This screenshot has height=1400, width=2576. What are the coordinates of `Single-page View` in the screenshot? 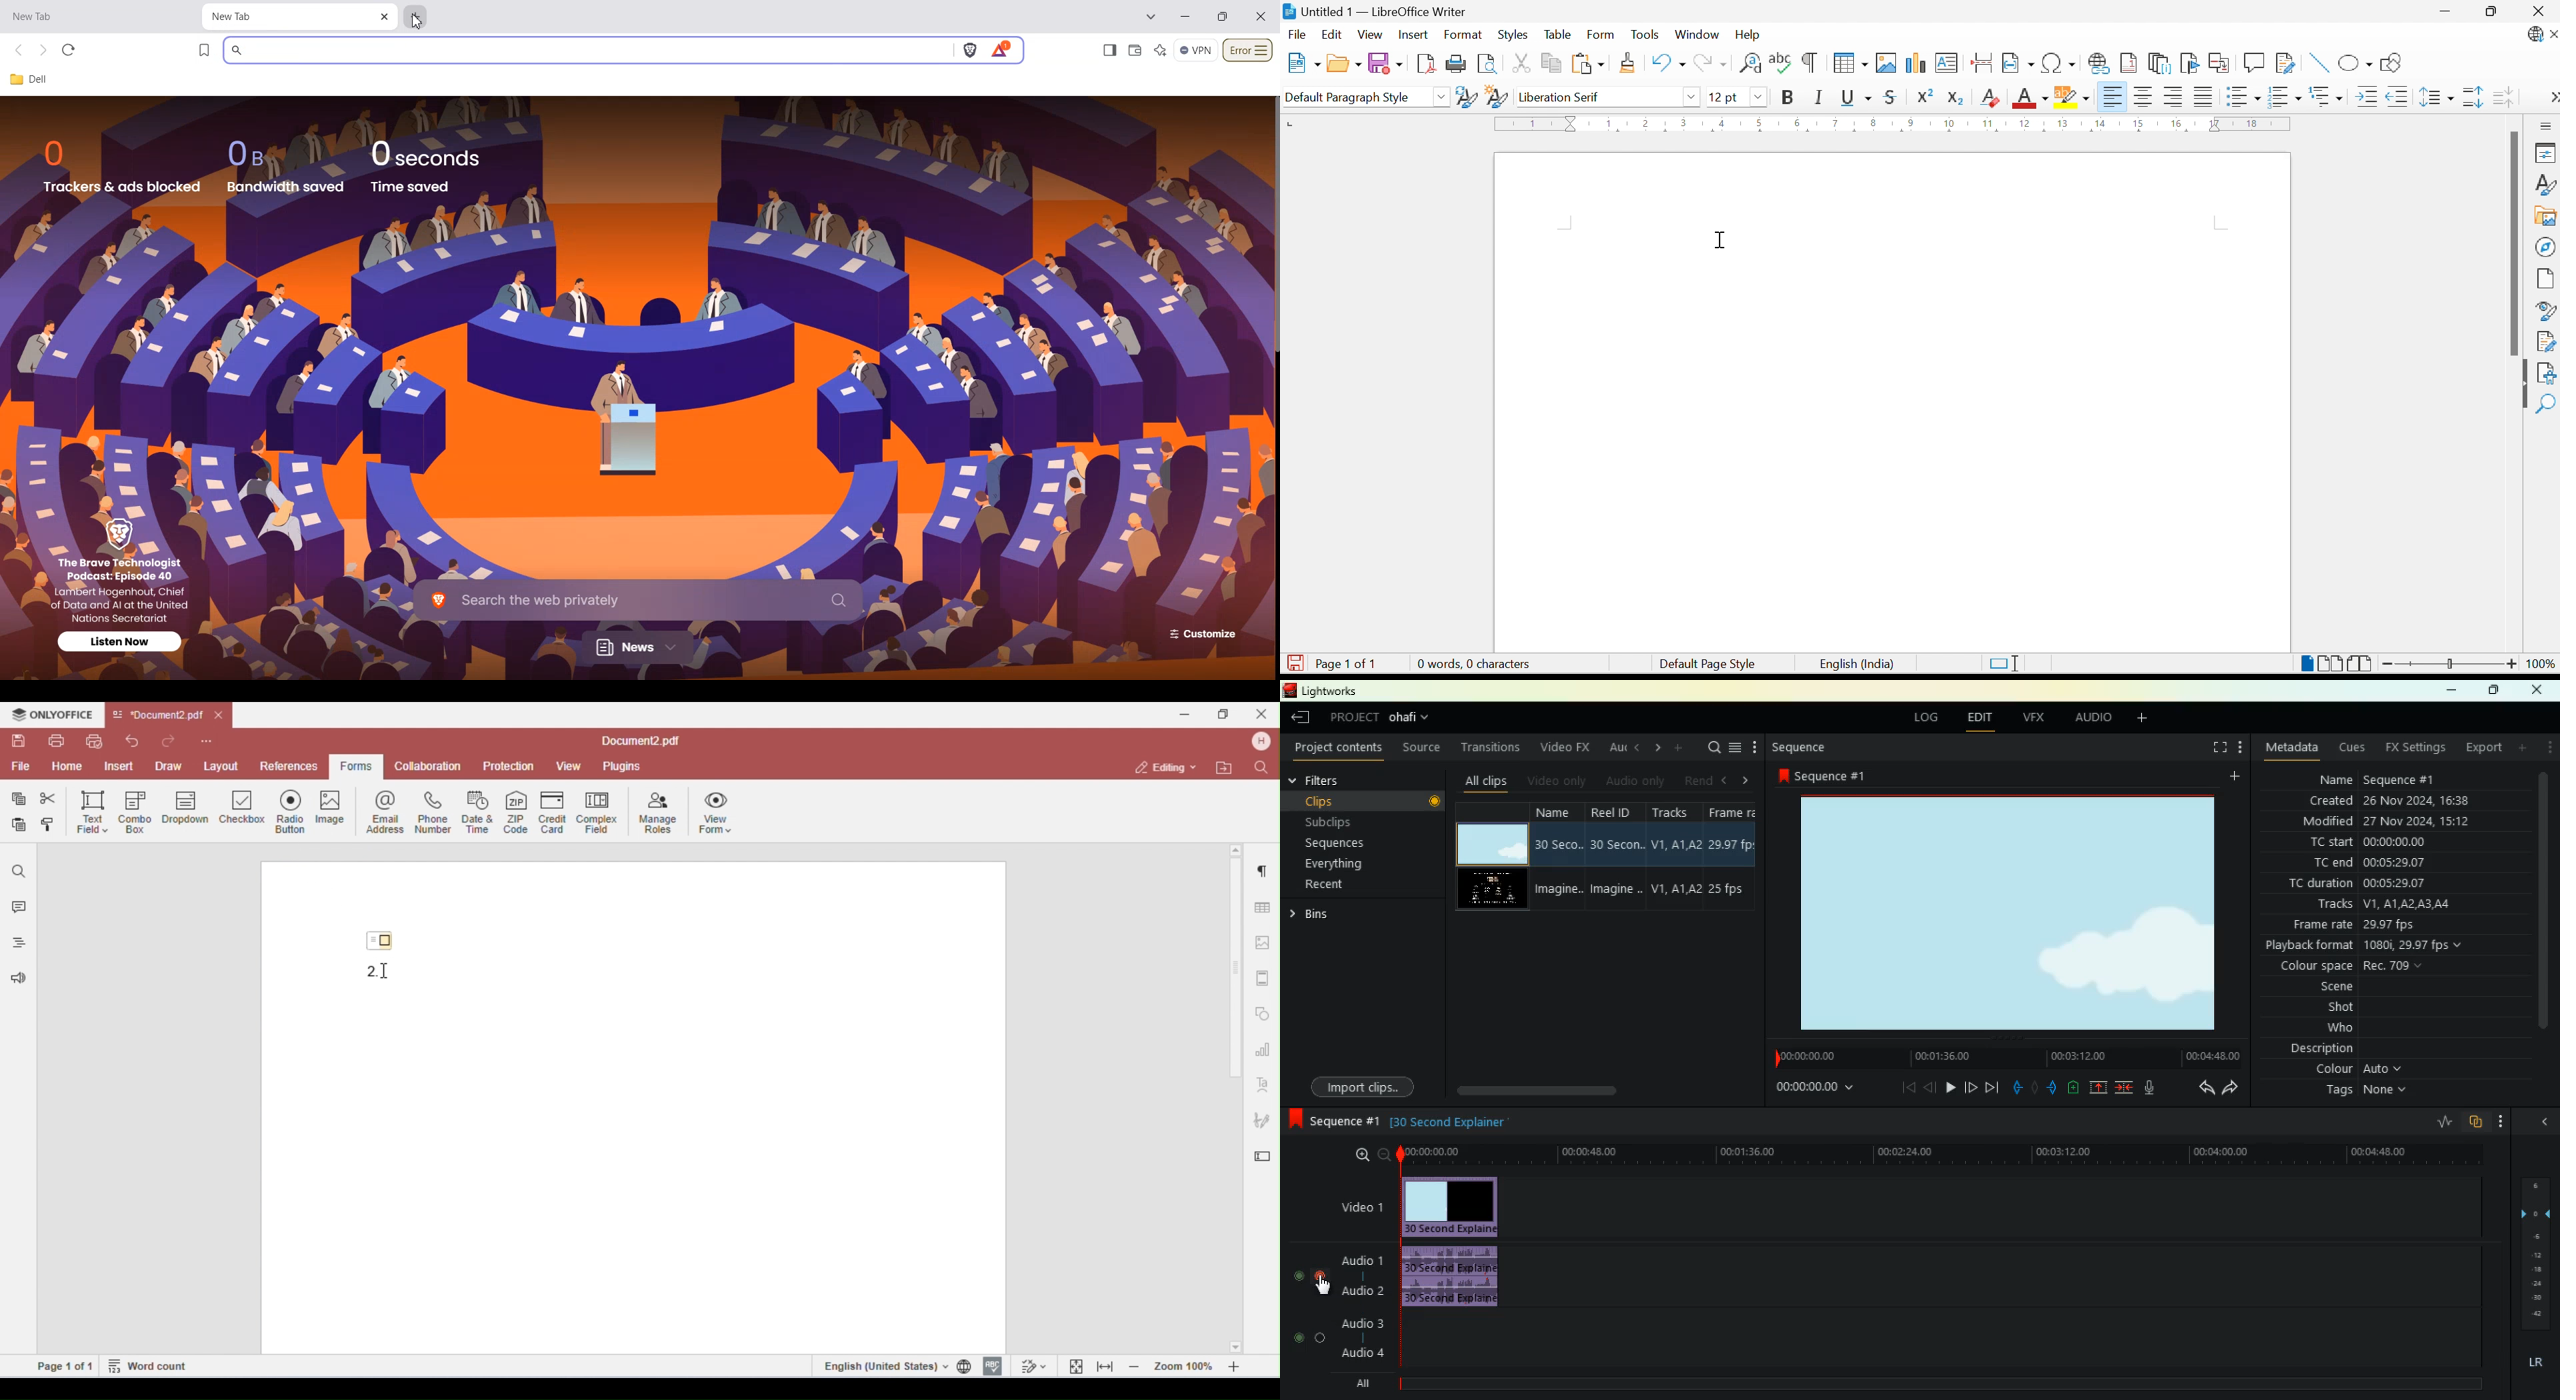 It's located at (2306, 662).